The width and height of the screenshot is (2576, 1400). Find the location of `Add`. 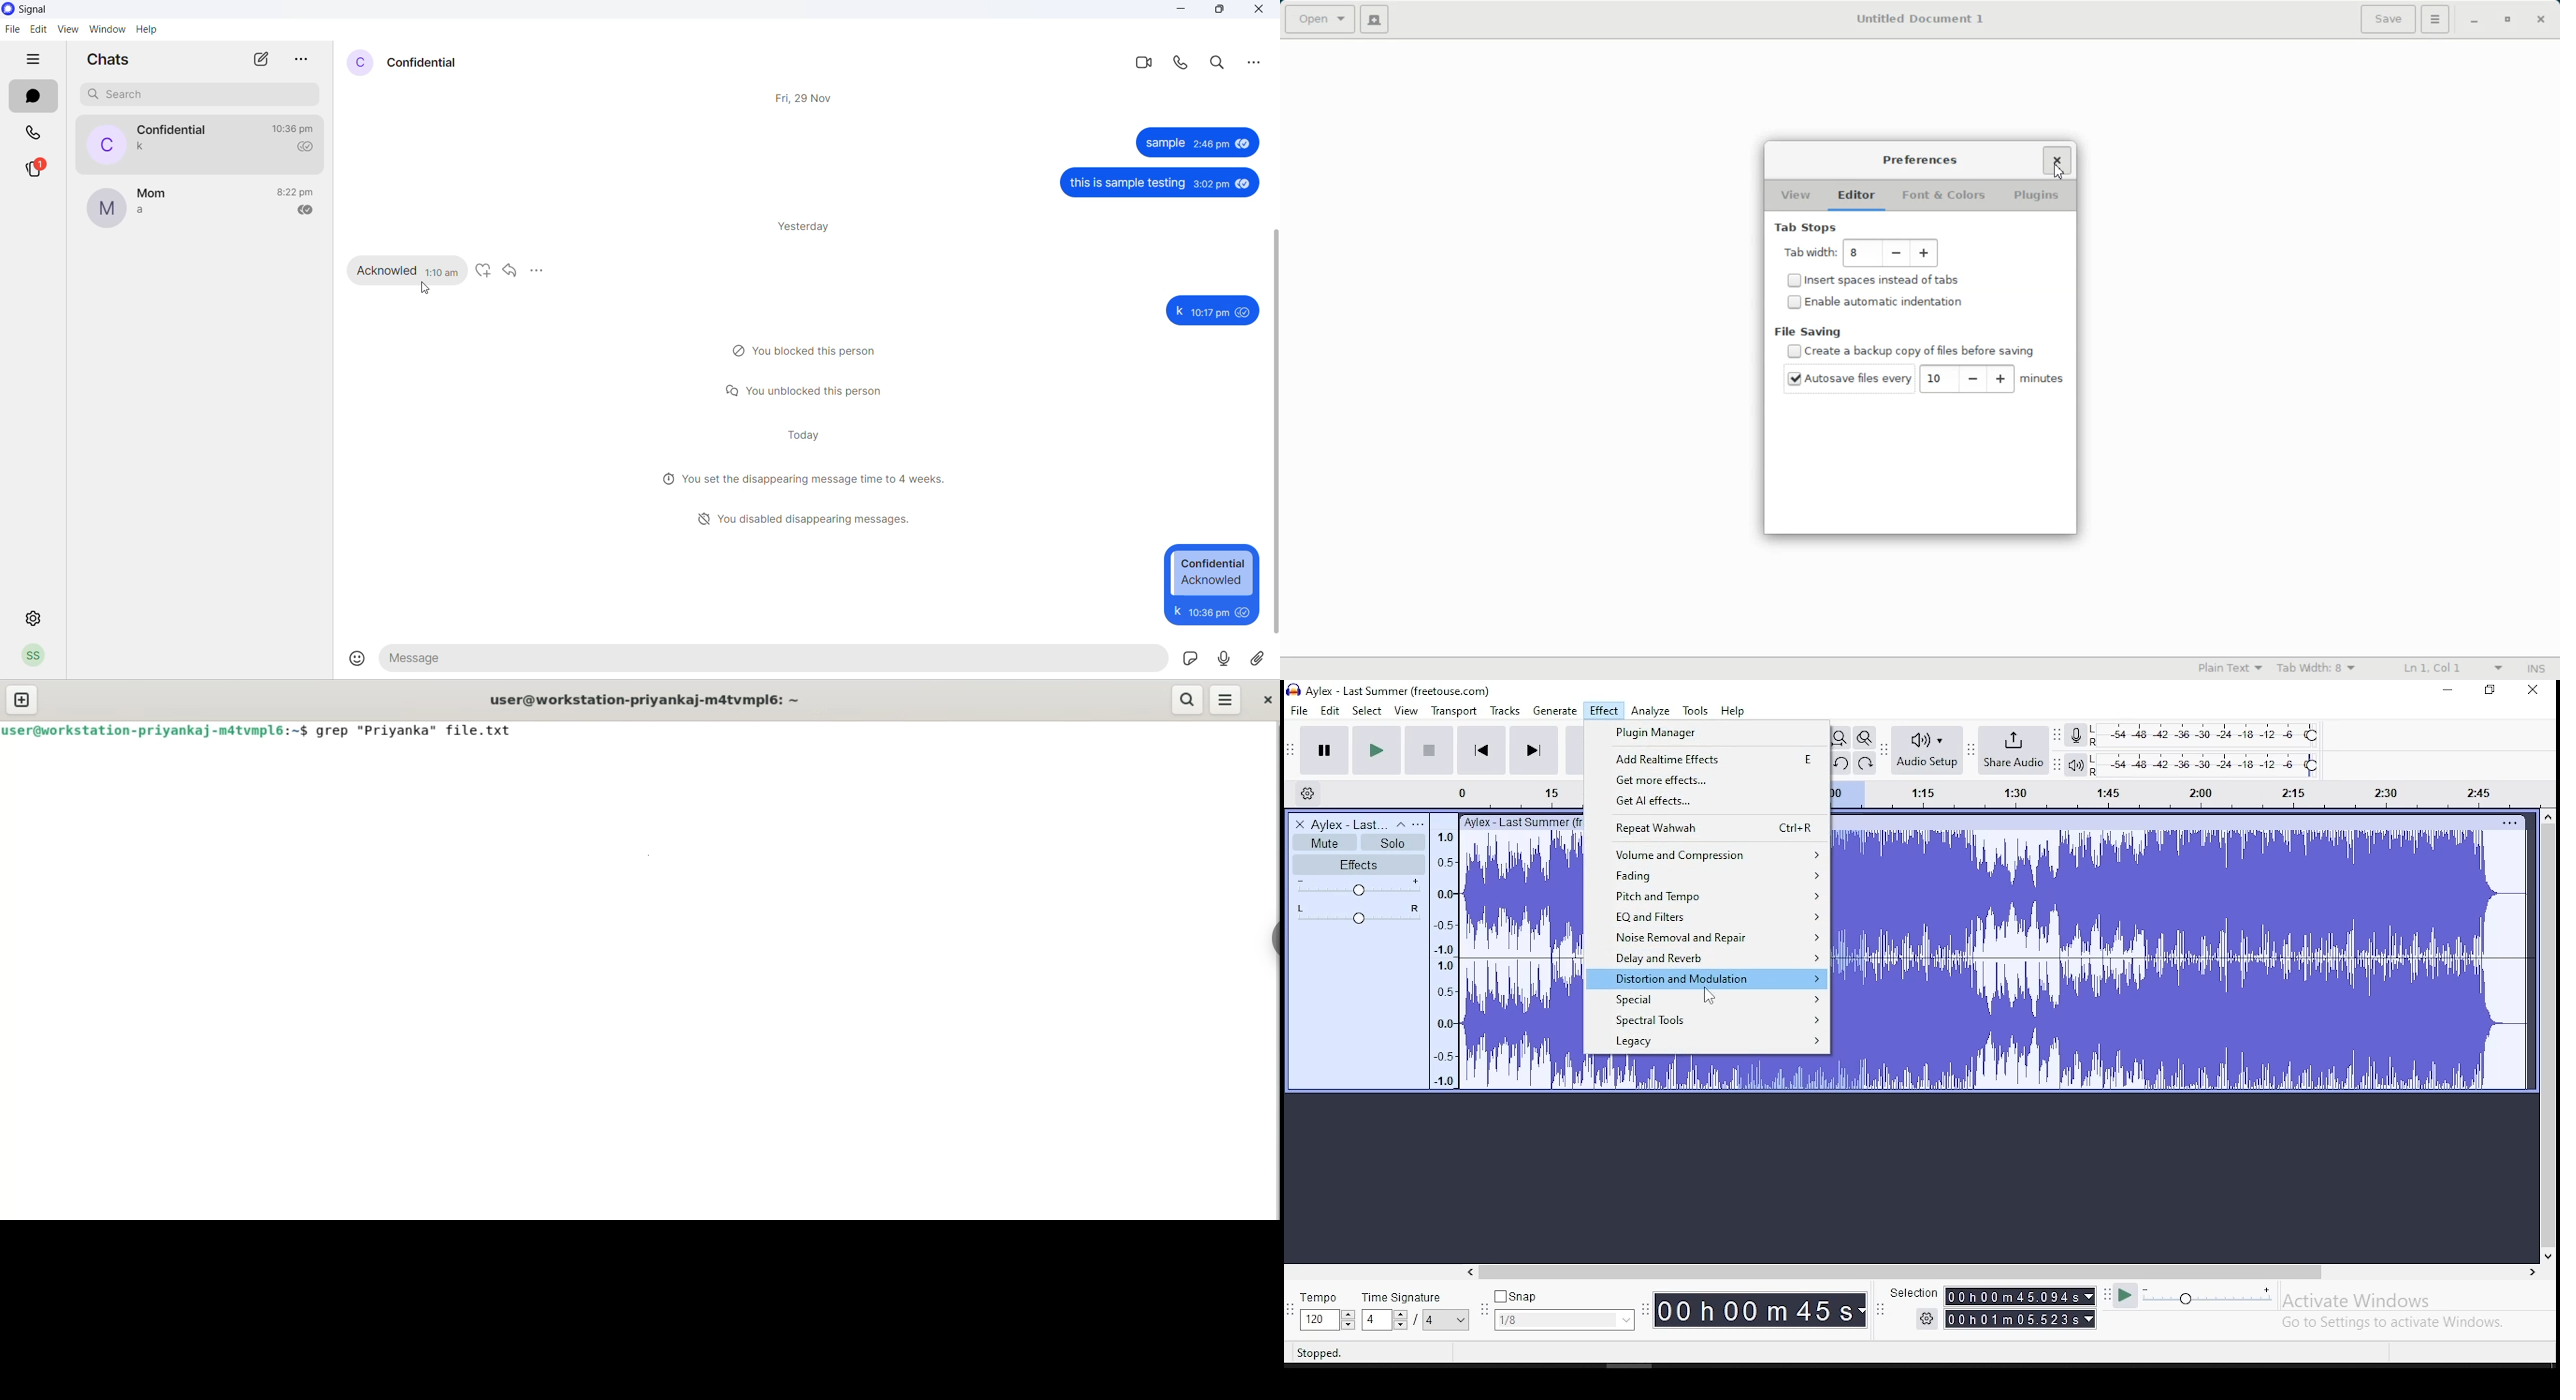

Add is located at coordinates (1925, 253).